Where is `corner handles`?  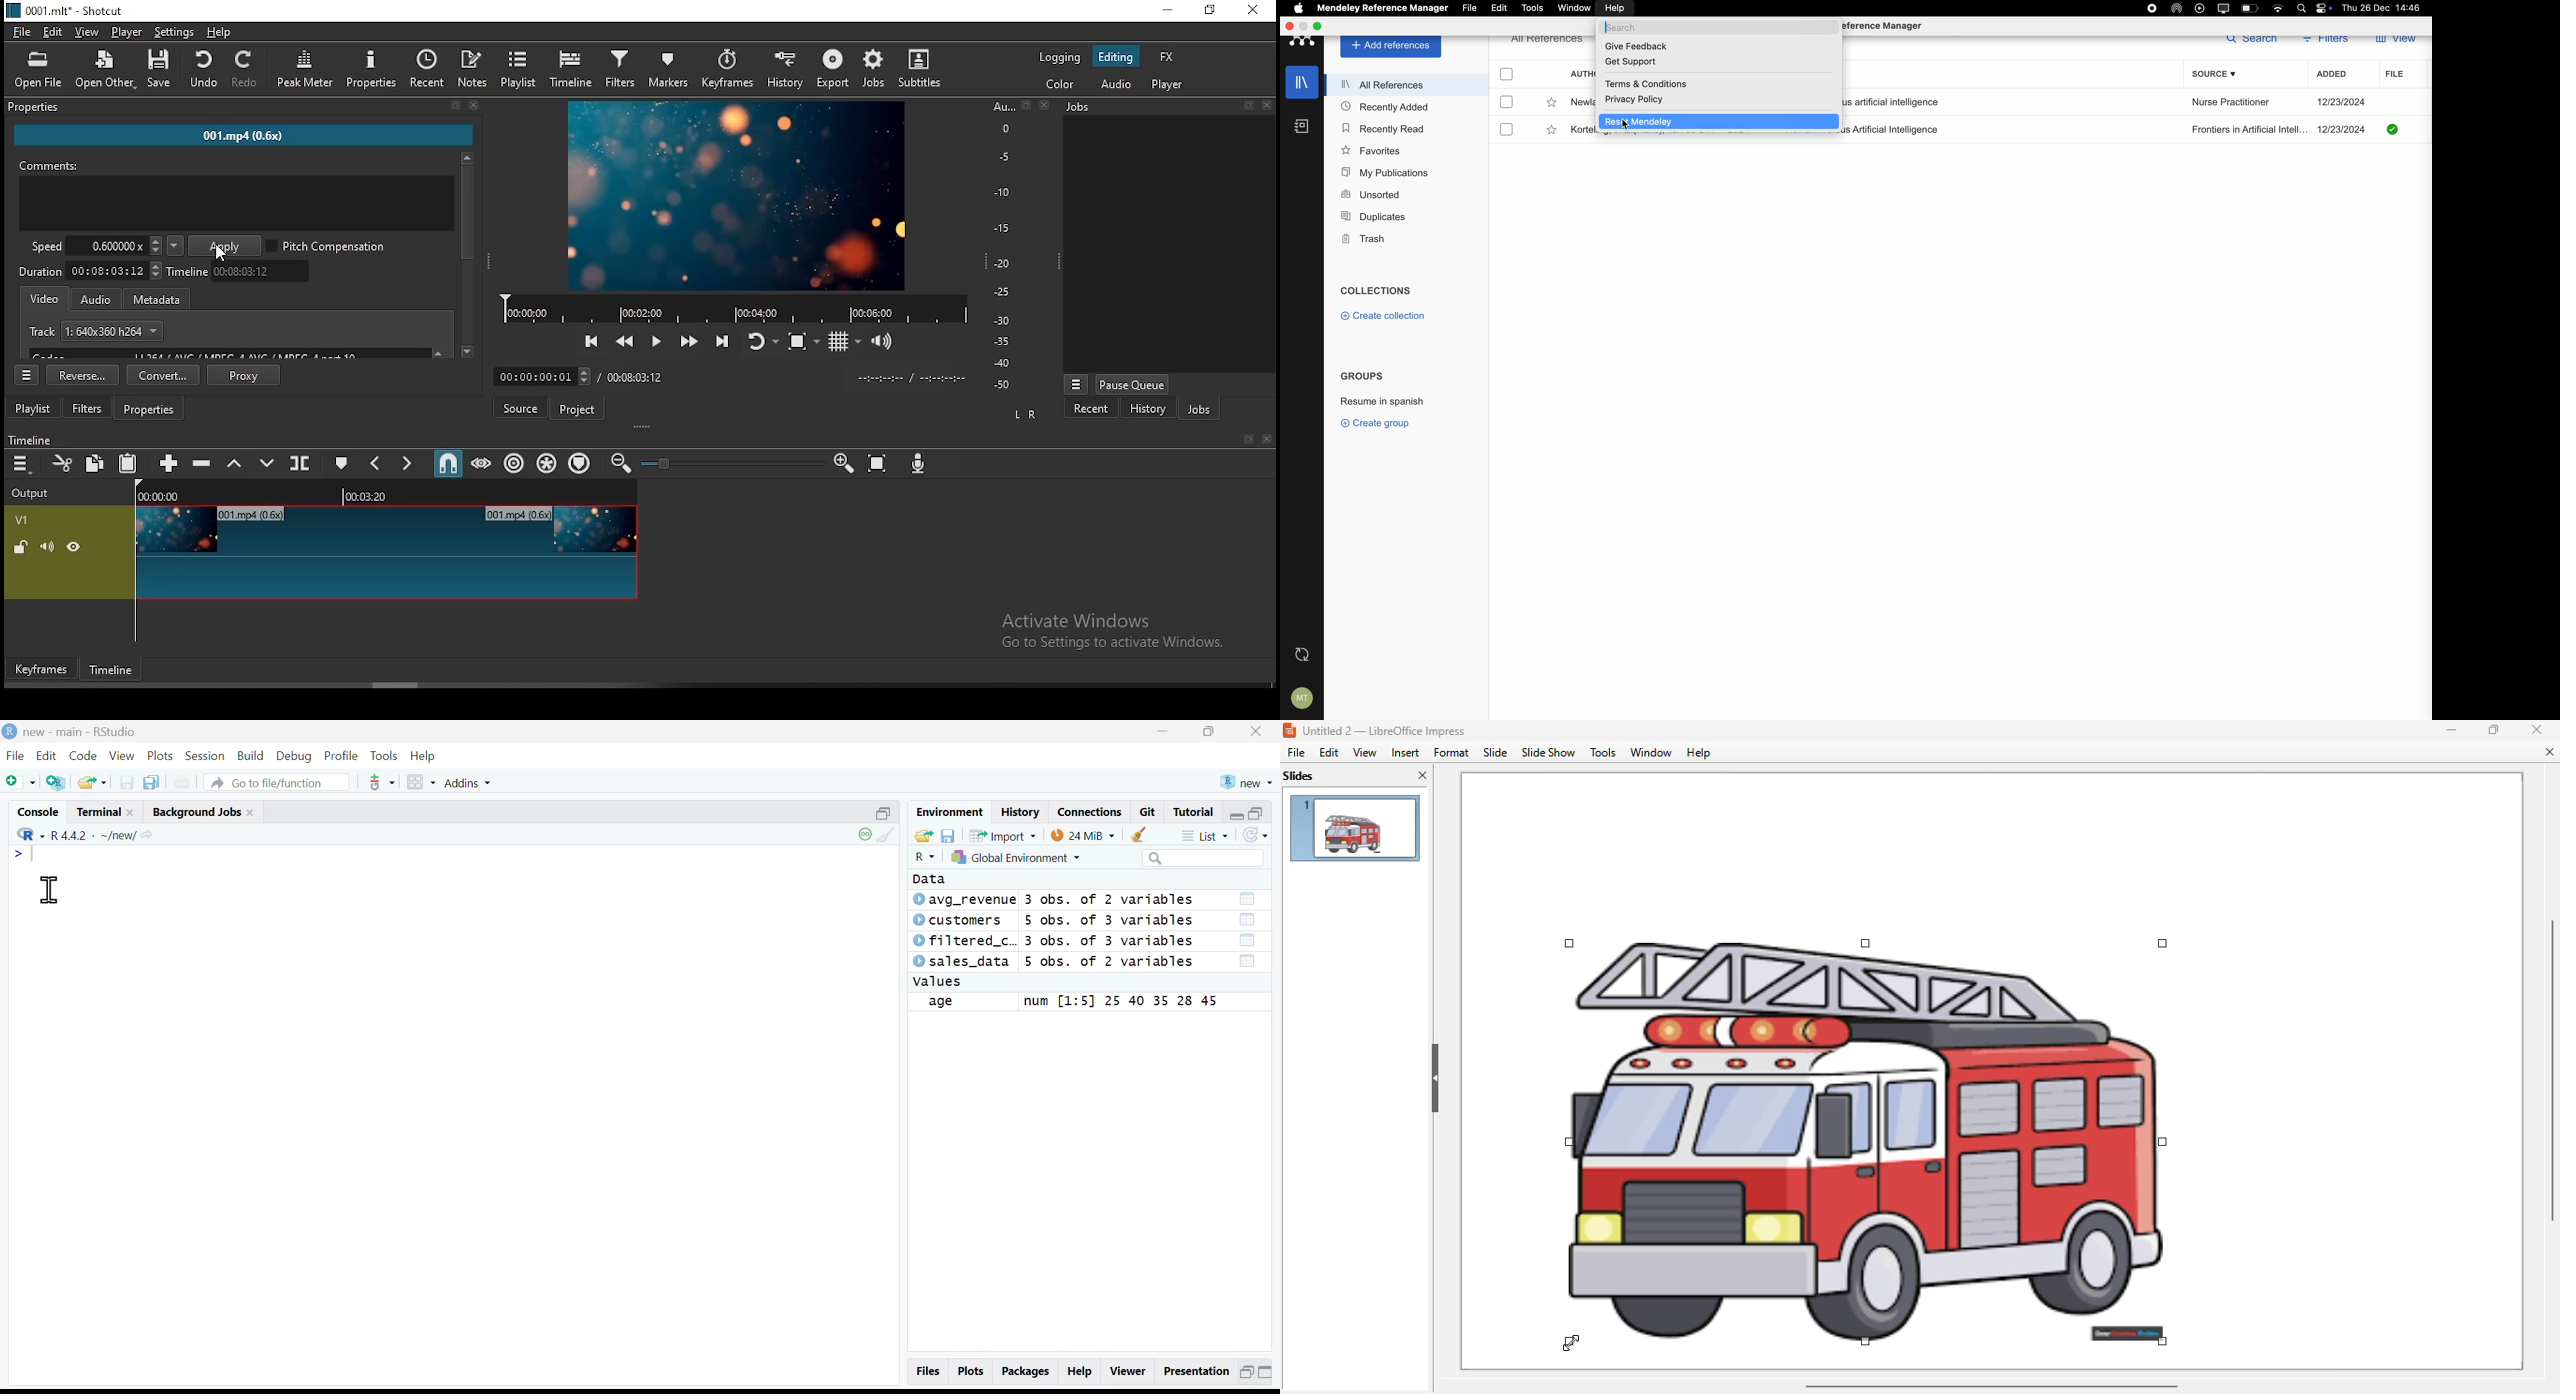 corner handles is located at coordinates (1866, 943).